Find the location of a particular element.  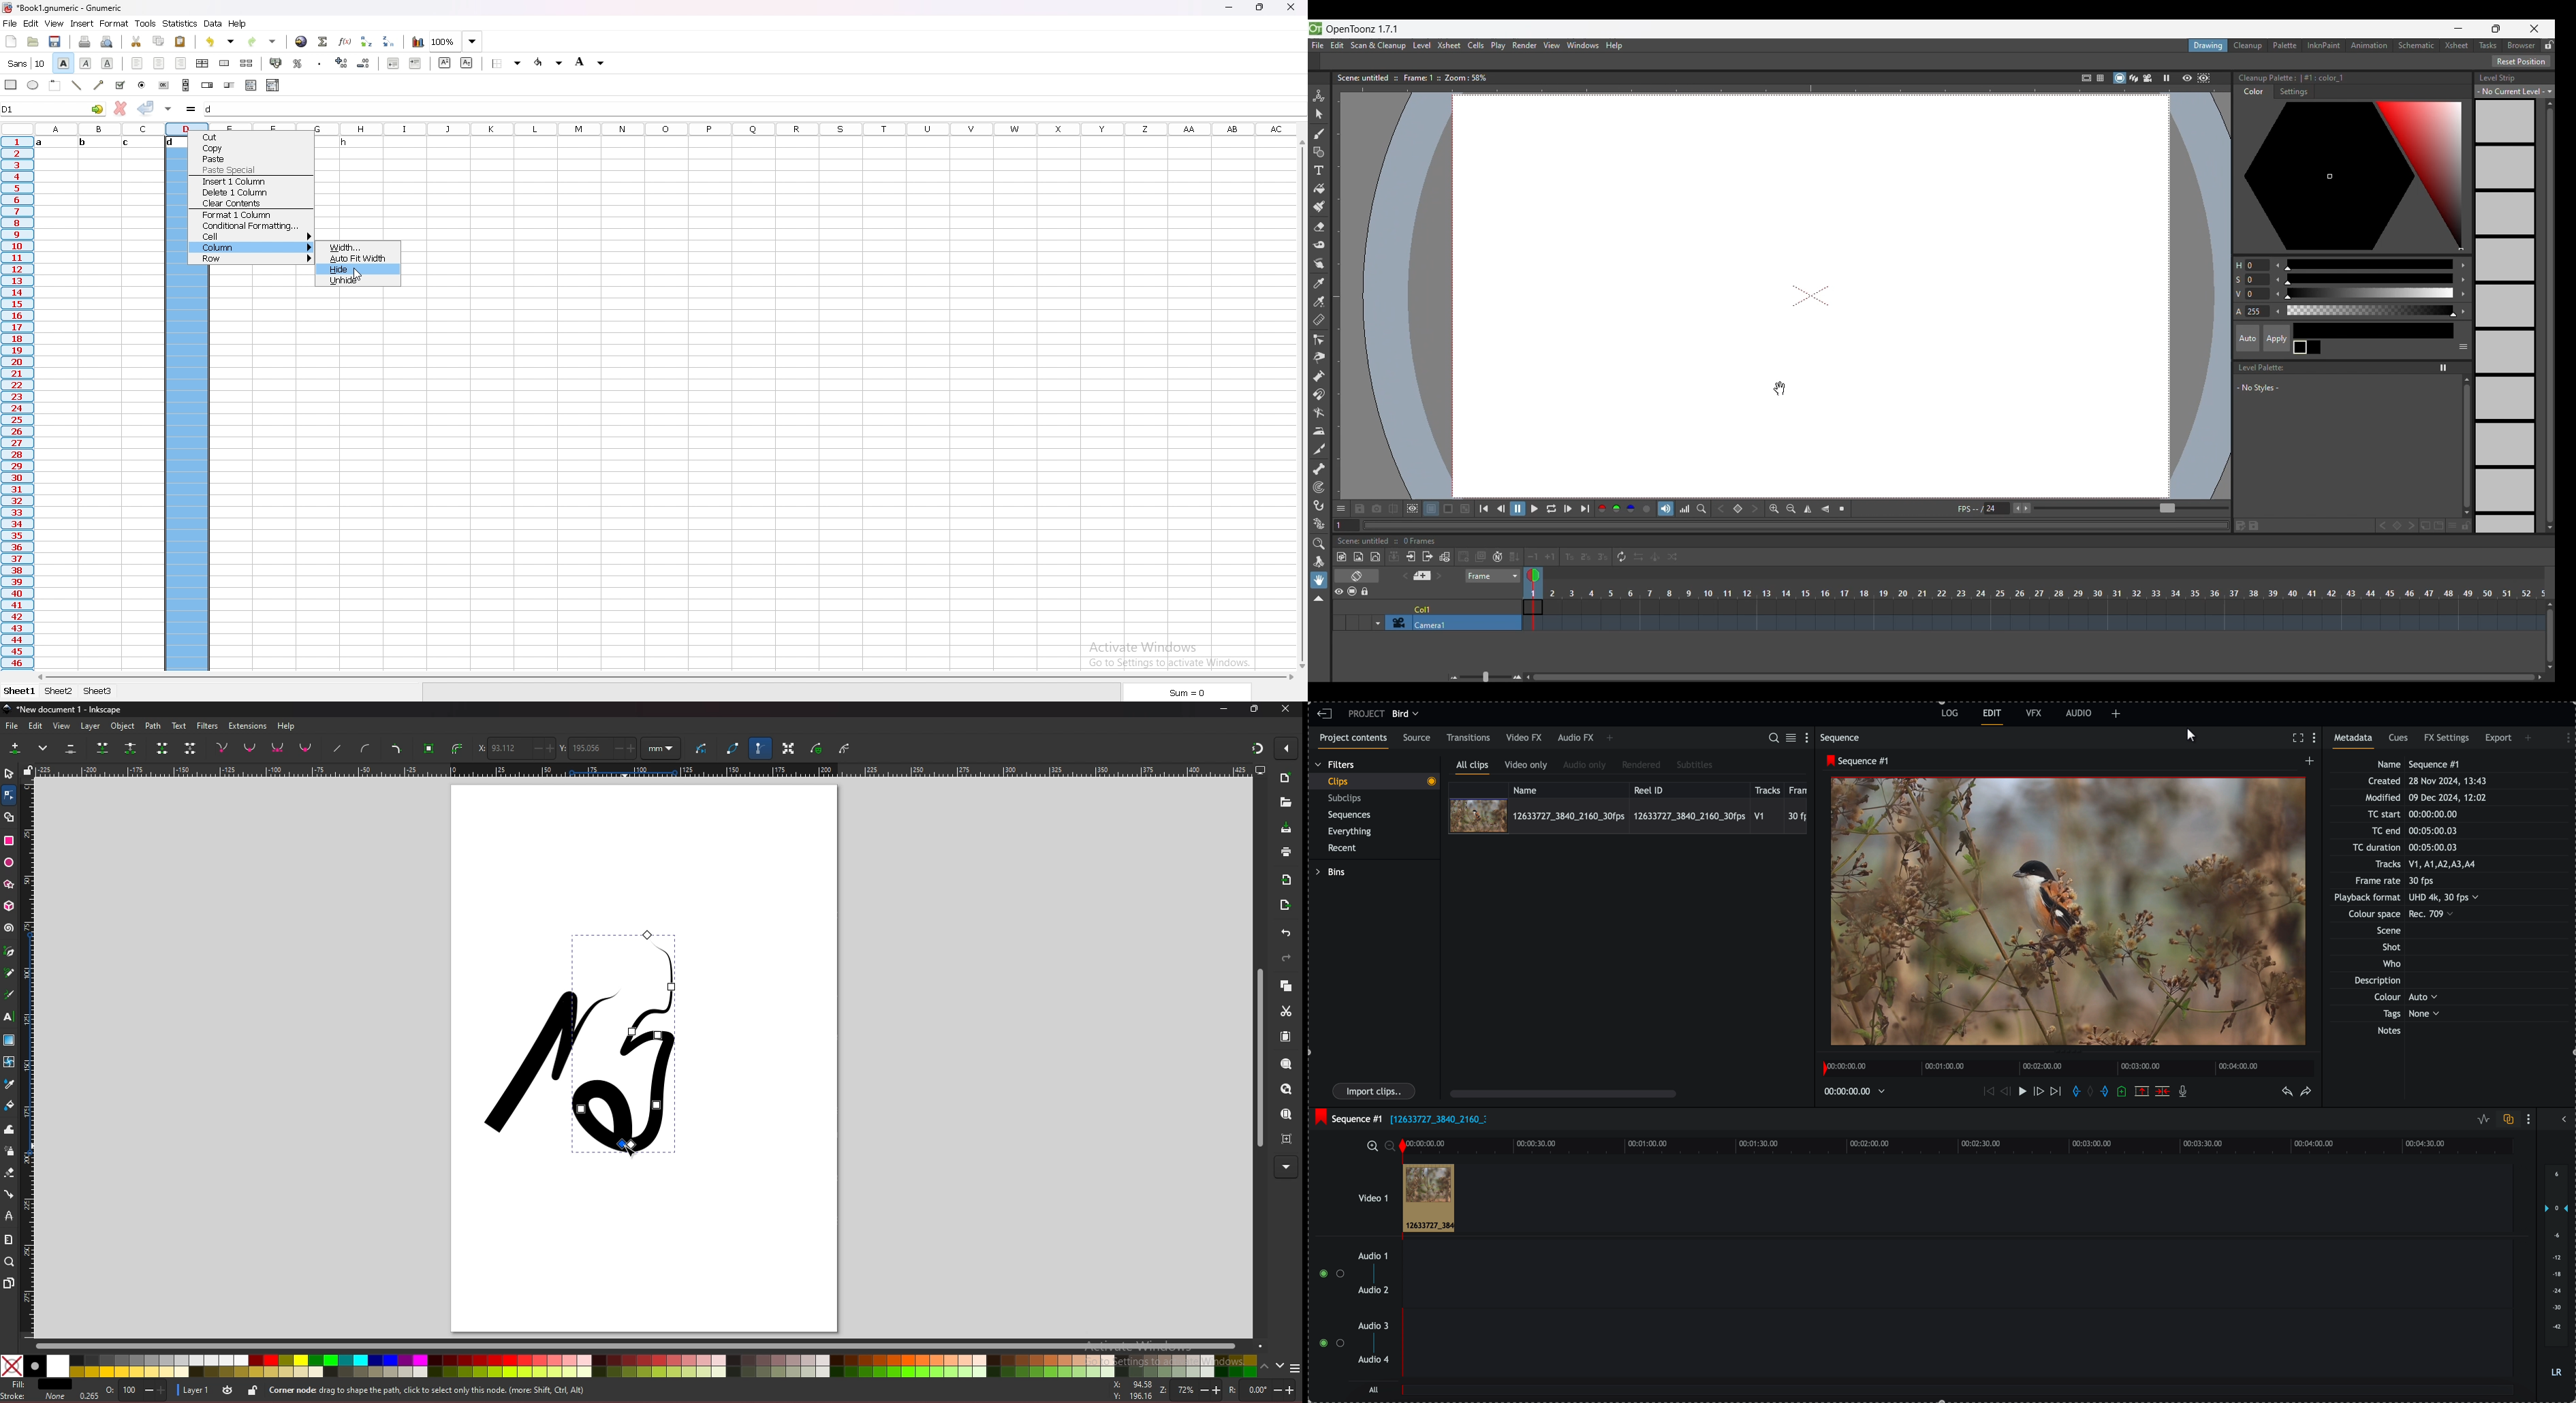

Style picker tool is located at coordinates (1319, 283).